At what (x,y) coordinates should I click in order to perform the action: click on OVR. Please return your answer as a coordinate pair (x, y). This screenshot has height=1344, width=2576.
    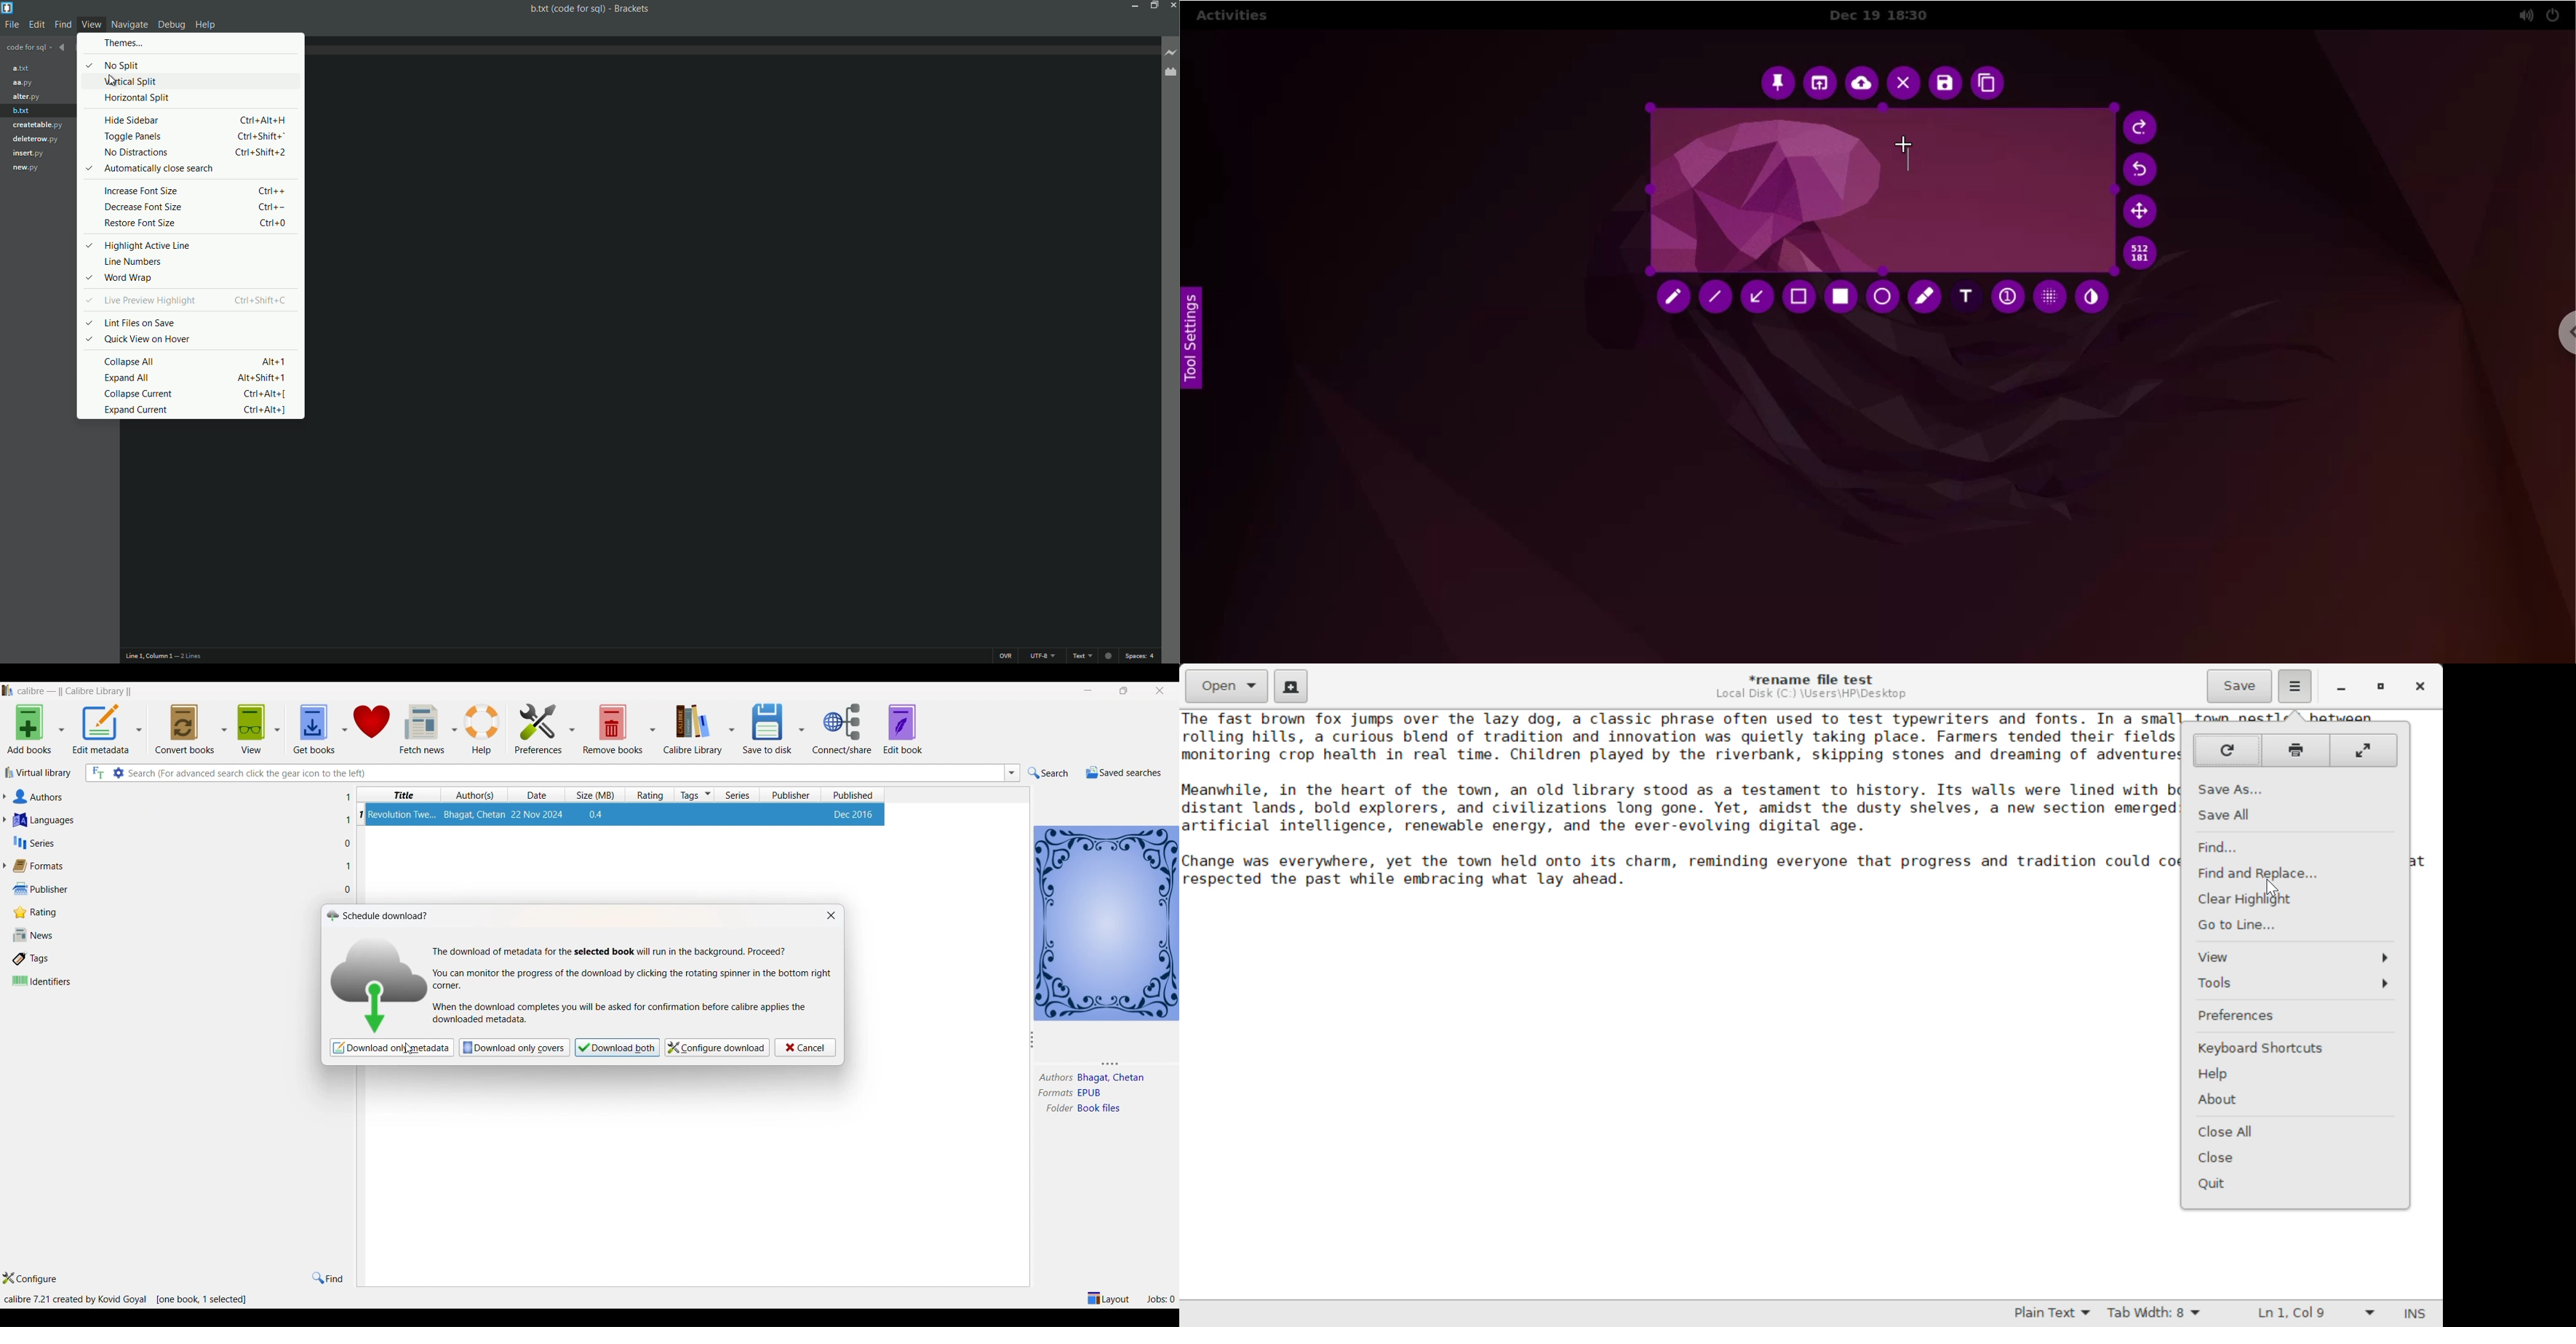
    Looking at the image, I should click on (1006, 655).